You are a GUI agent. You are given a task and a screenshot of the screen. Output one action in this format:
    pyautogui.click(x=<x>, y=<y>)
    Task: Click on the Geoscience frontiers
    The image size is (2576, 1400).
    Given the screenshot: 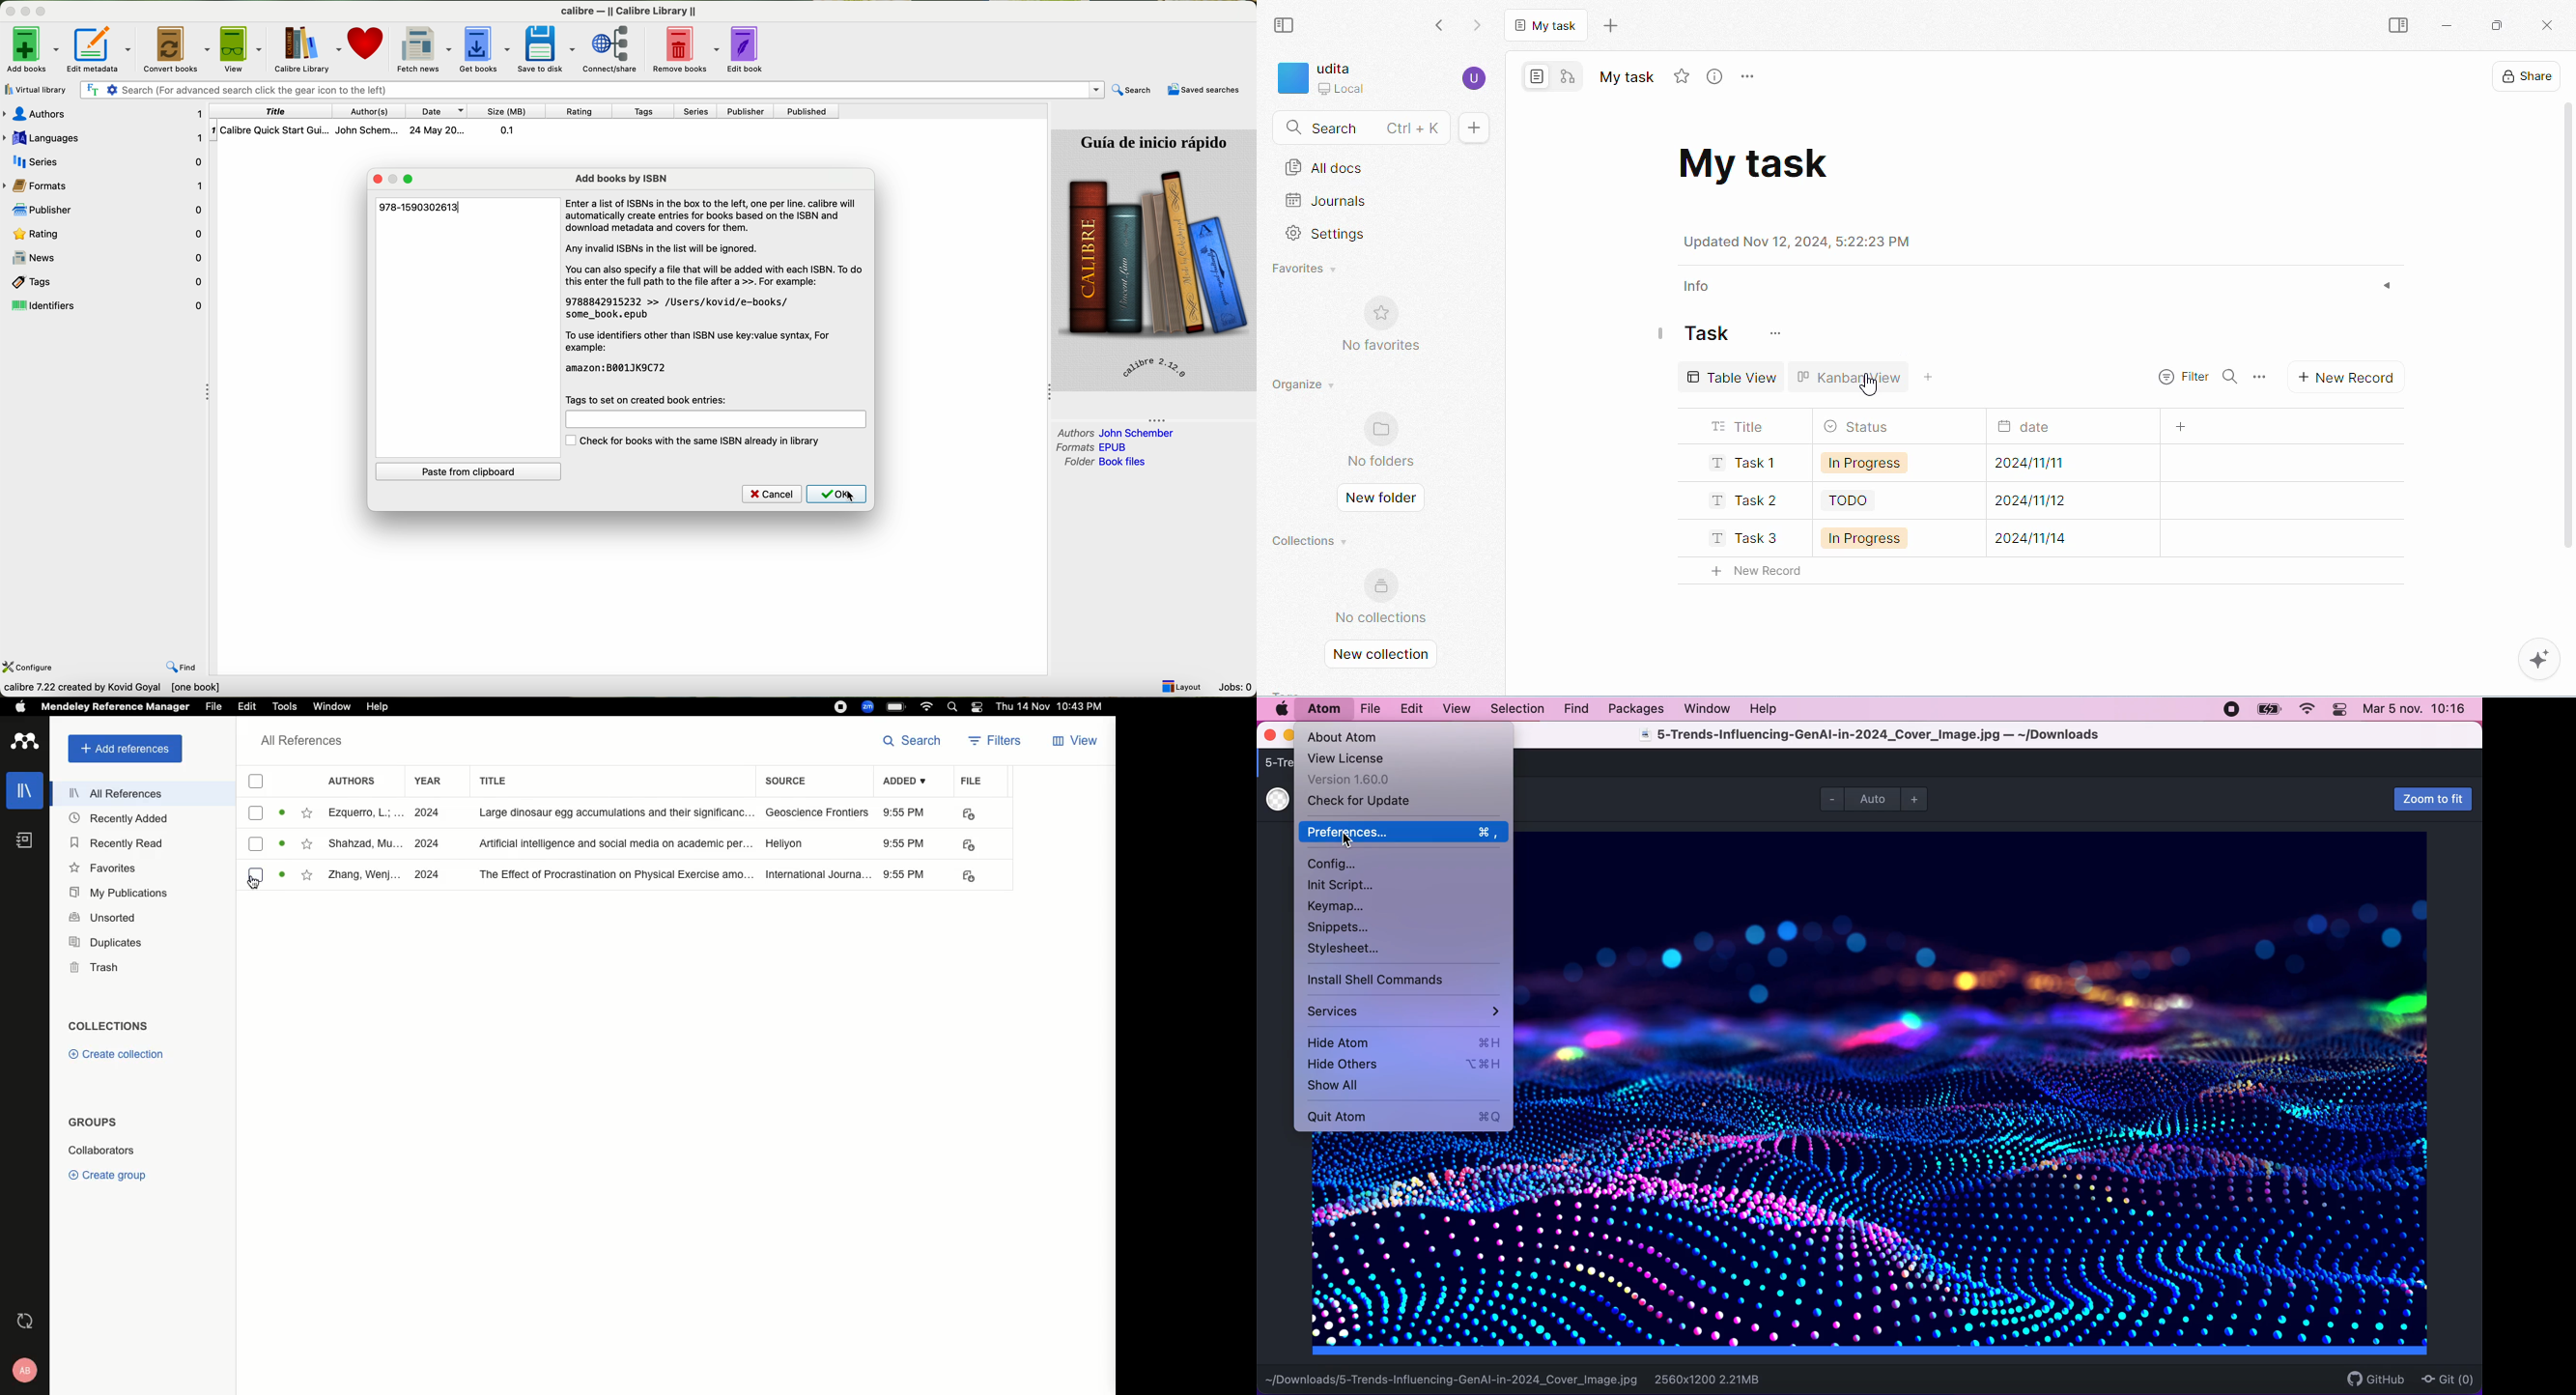 What is the action you would take?
    pyautogui.click(x=817, y=813)
    